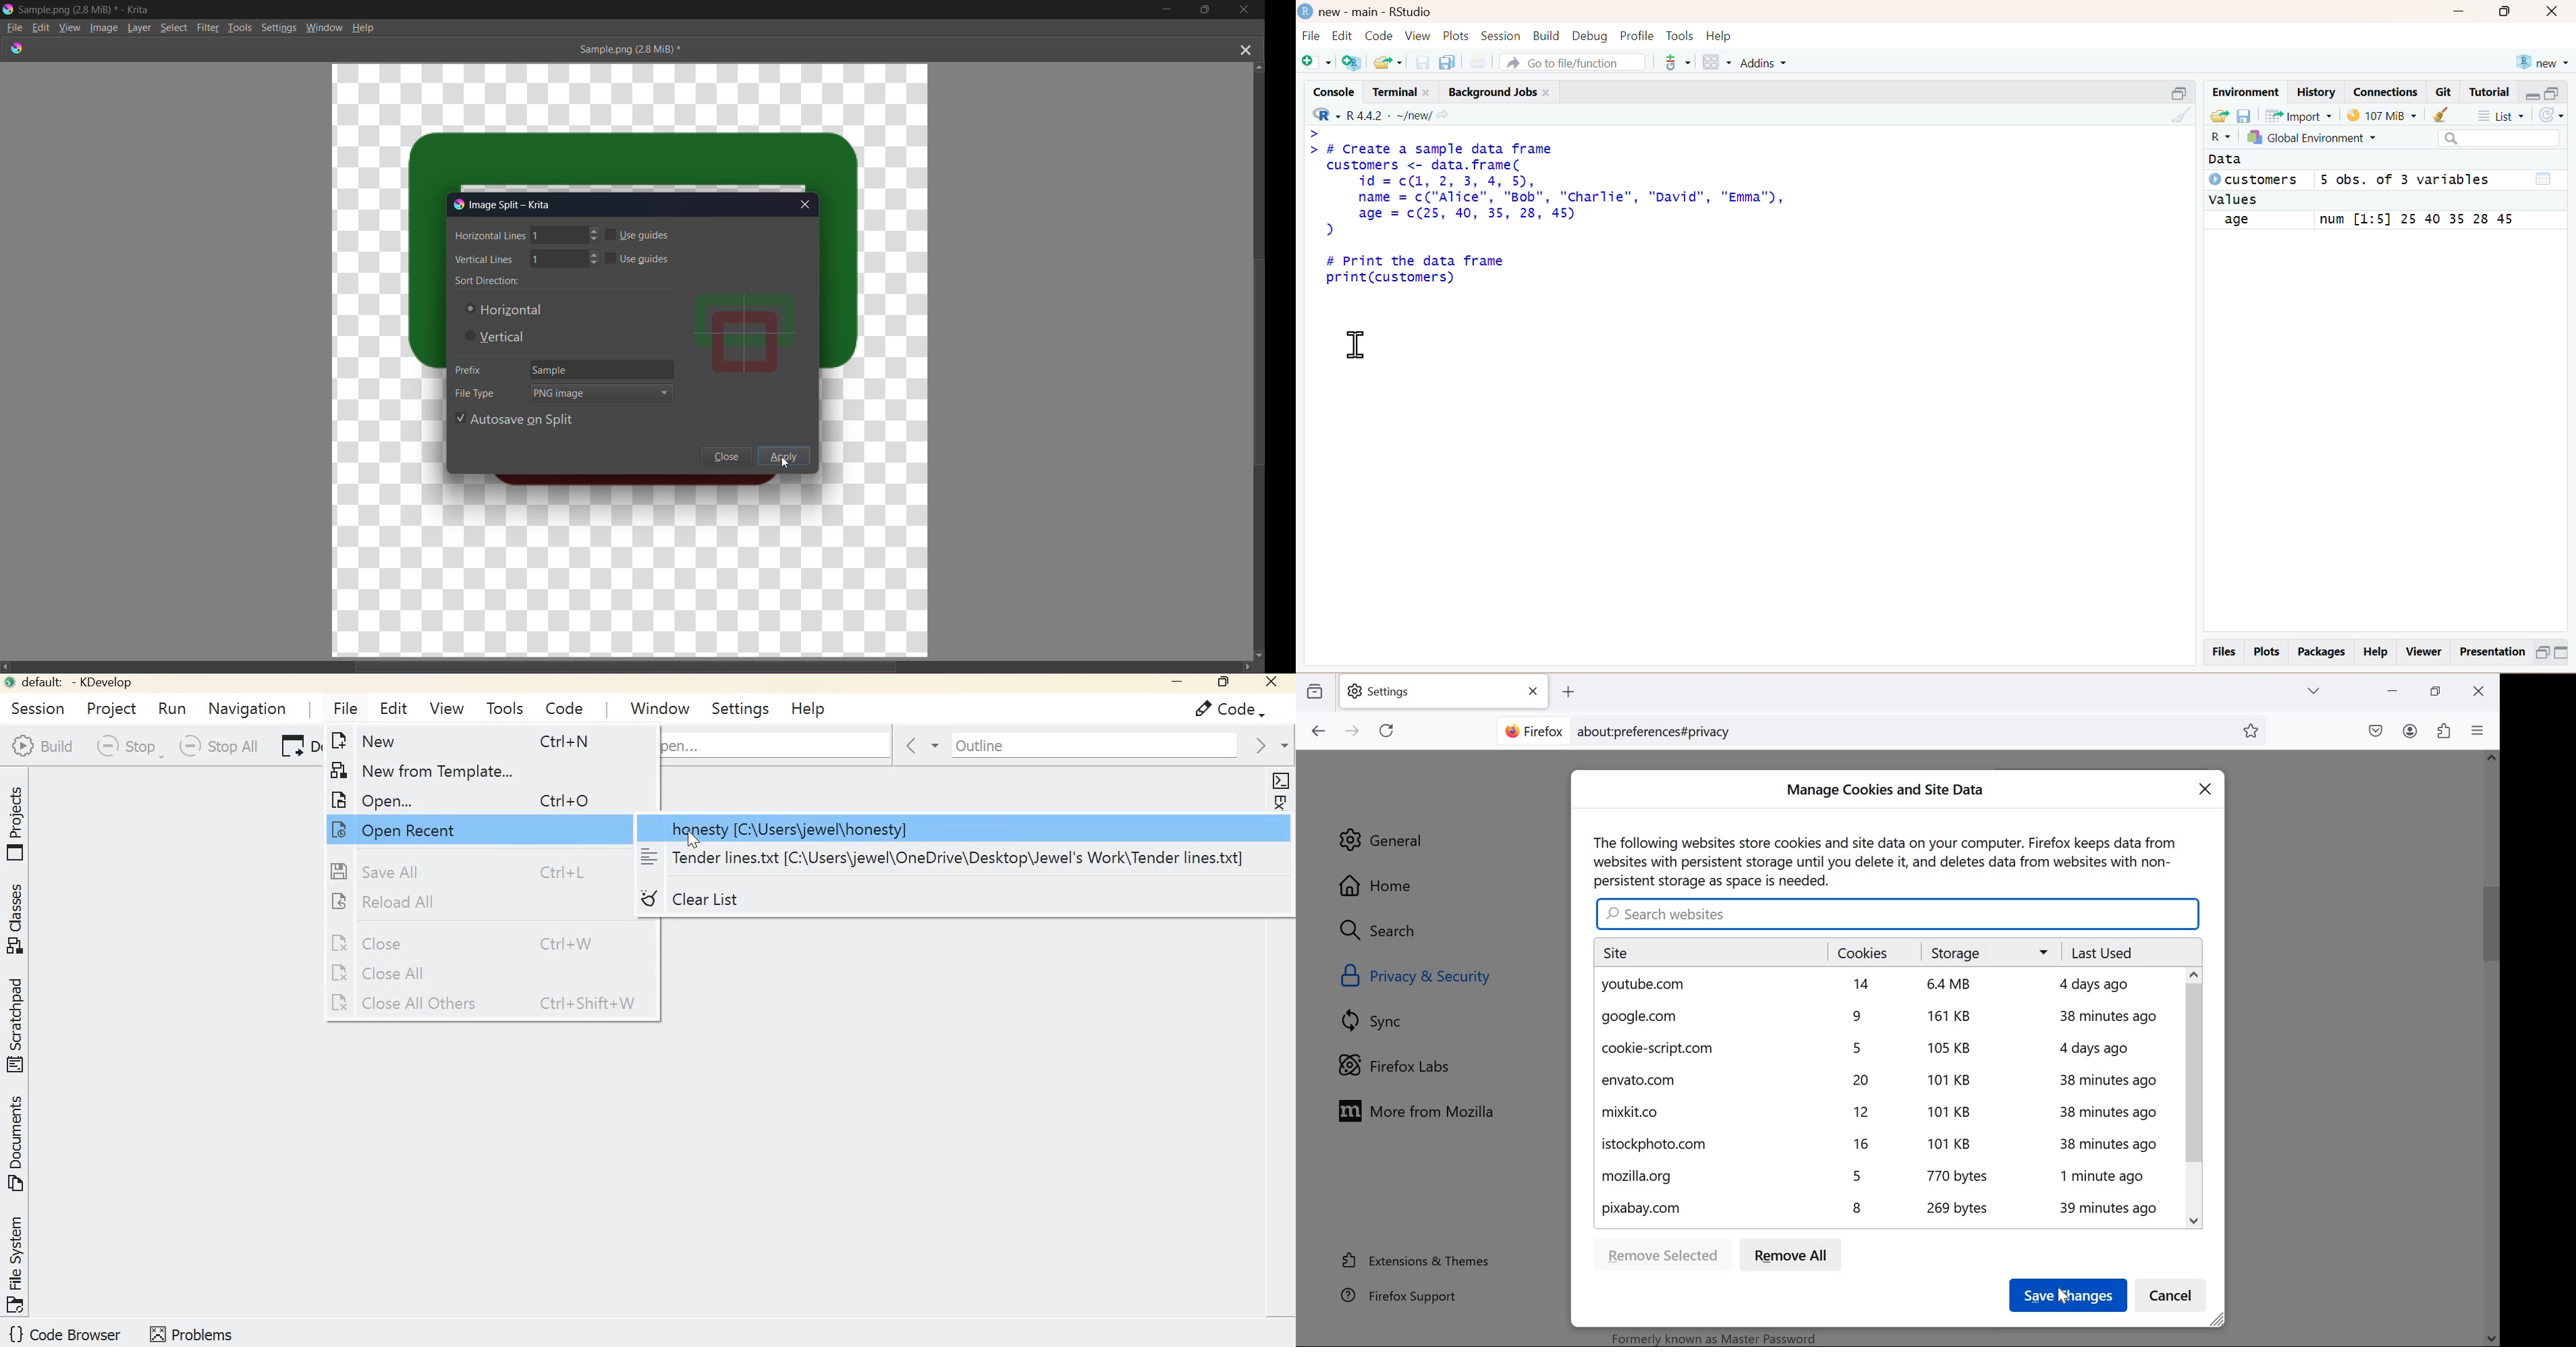 Image resolution: width=2576 pixels, height=1372 pixels. Describe the element at coordinates (2377, 220) in the screenshot. I see `age num [1:5] 25 40 35 28 45` at that location.